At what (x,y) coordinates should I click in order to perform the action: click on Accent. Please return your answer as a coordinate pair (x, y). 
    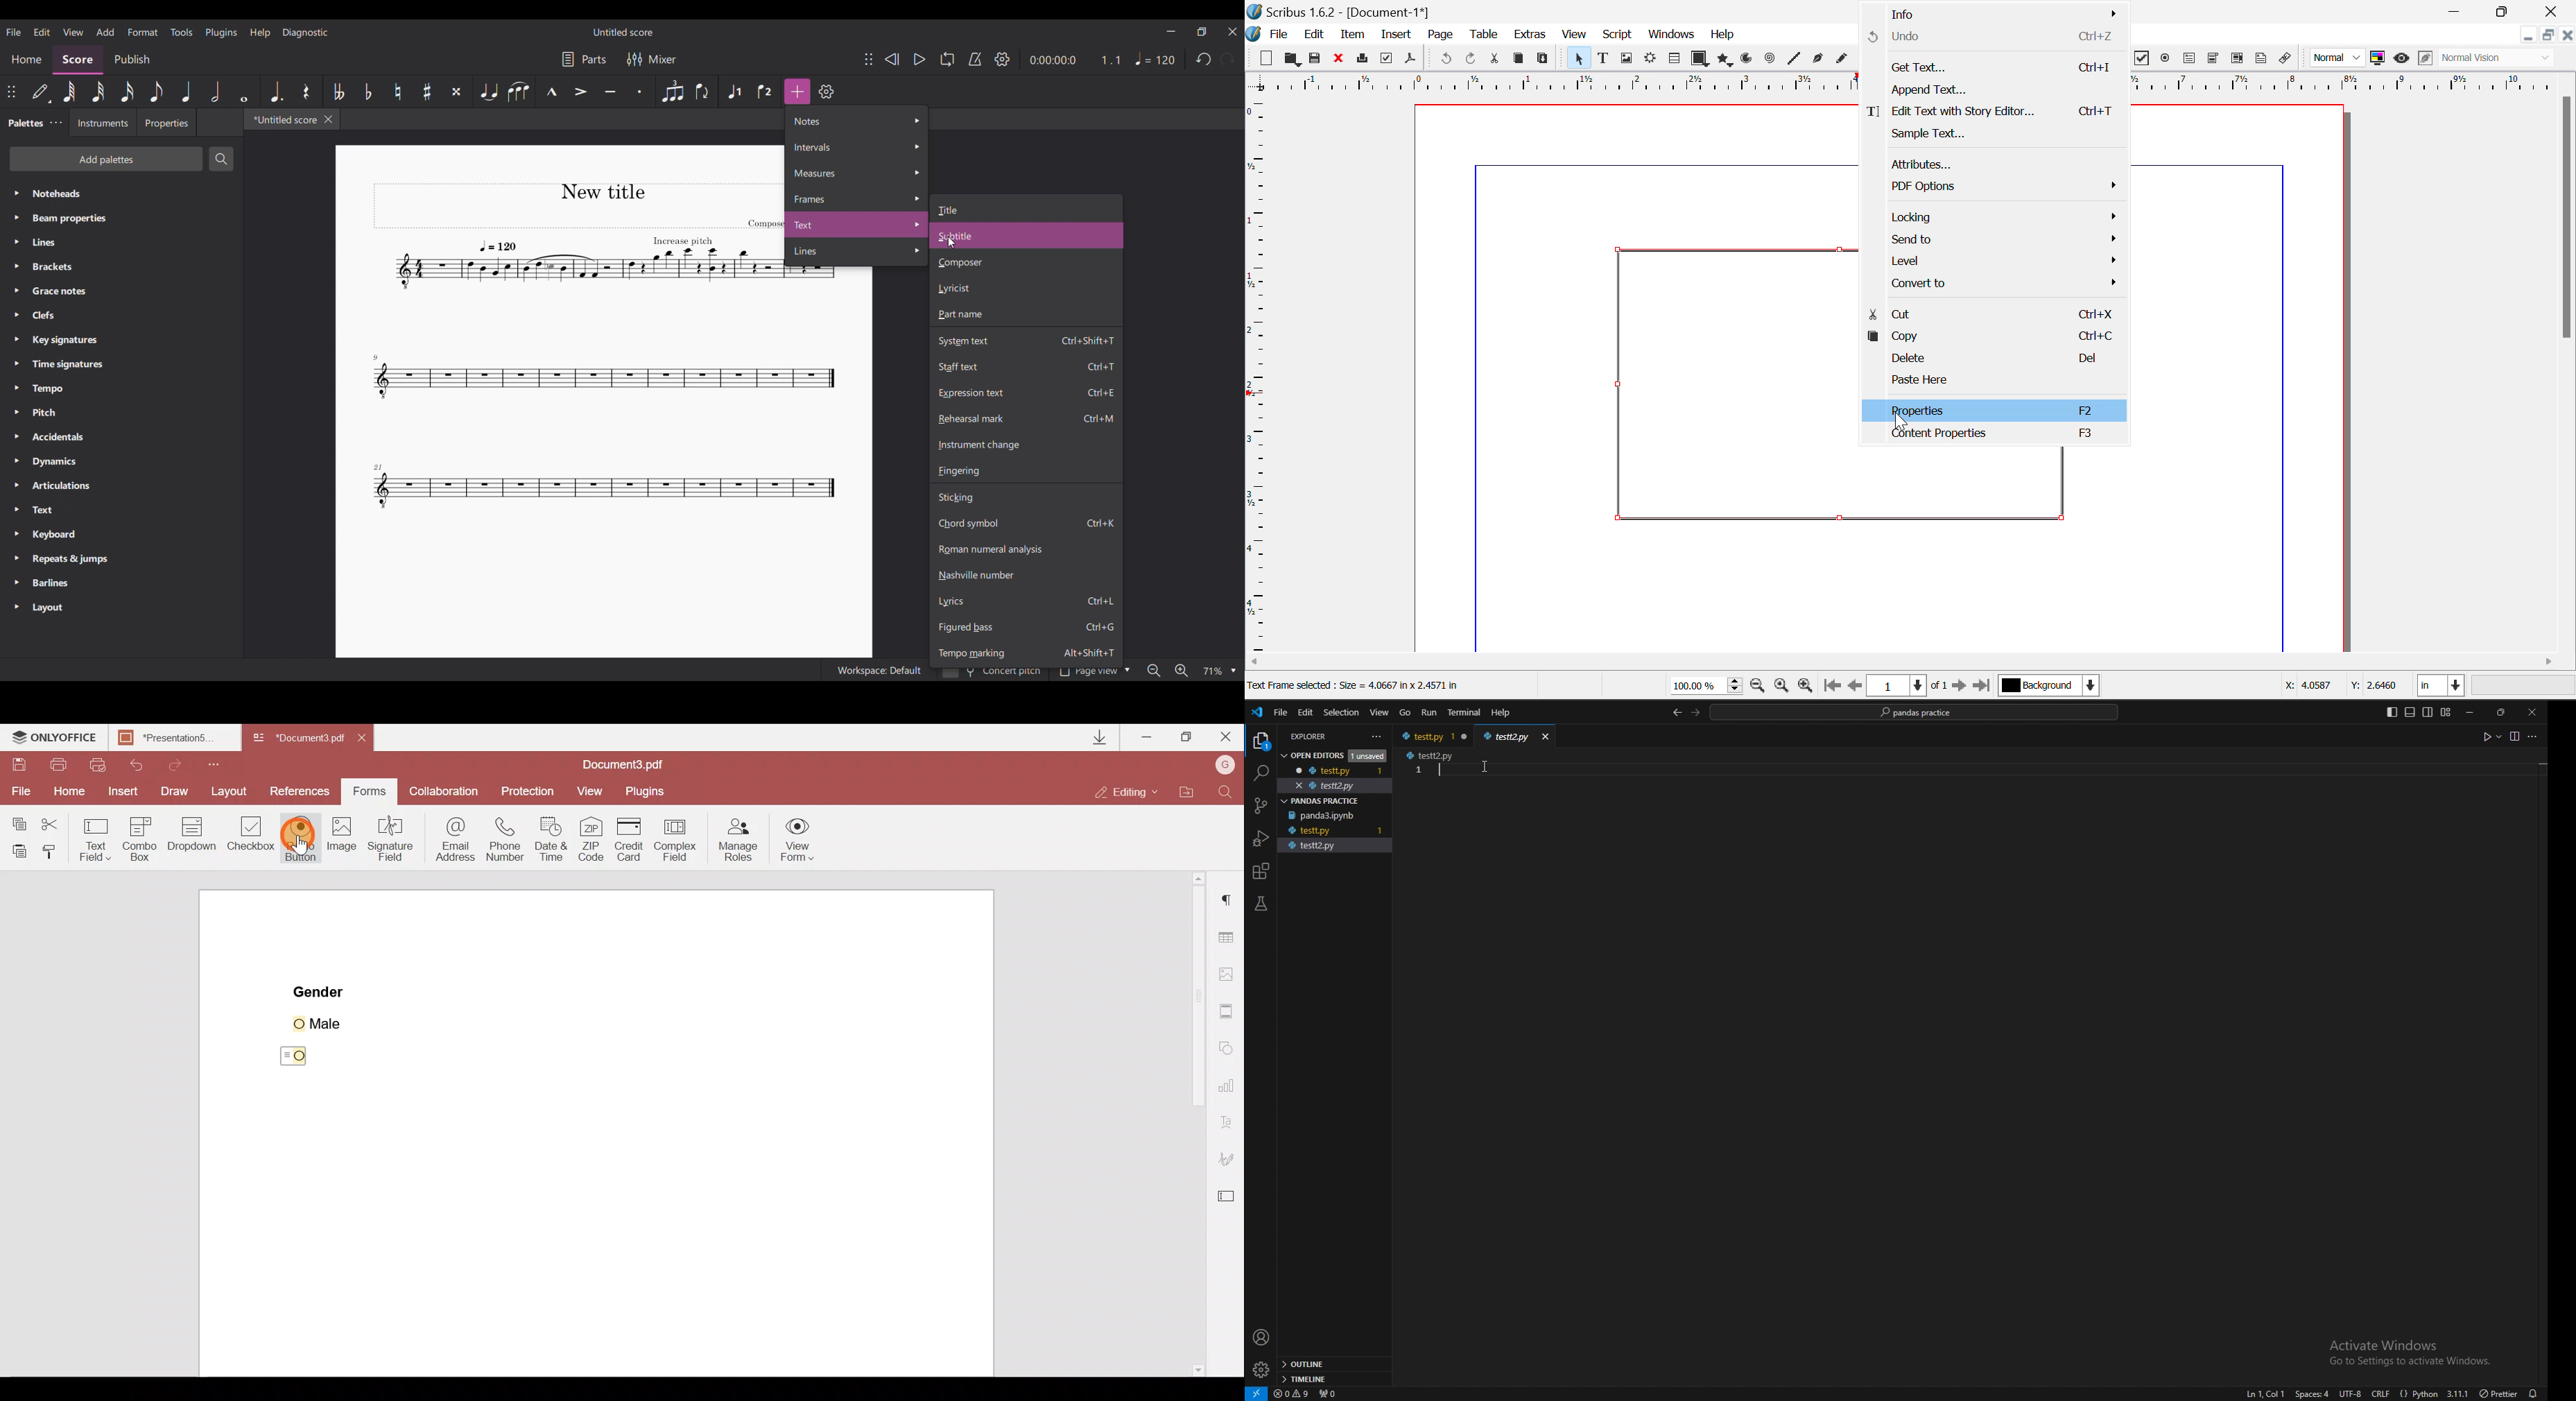
    Looking at the image, I should click on (581, 91).